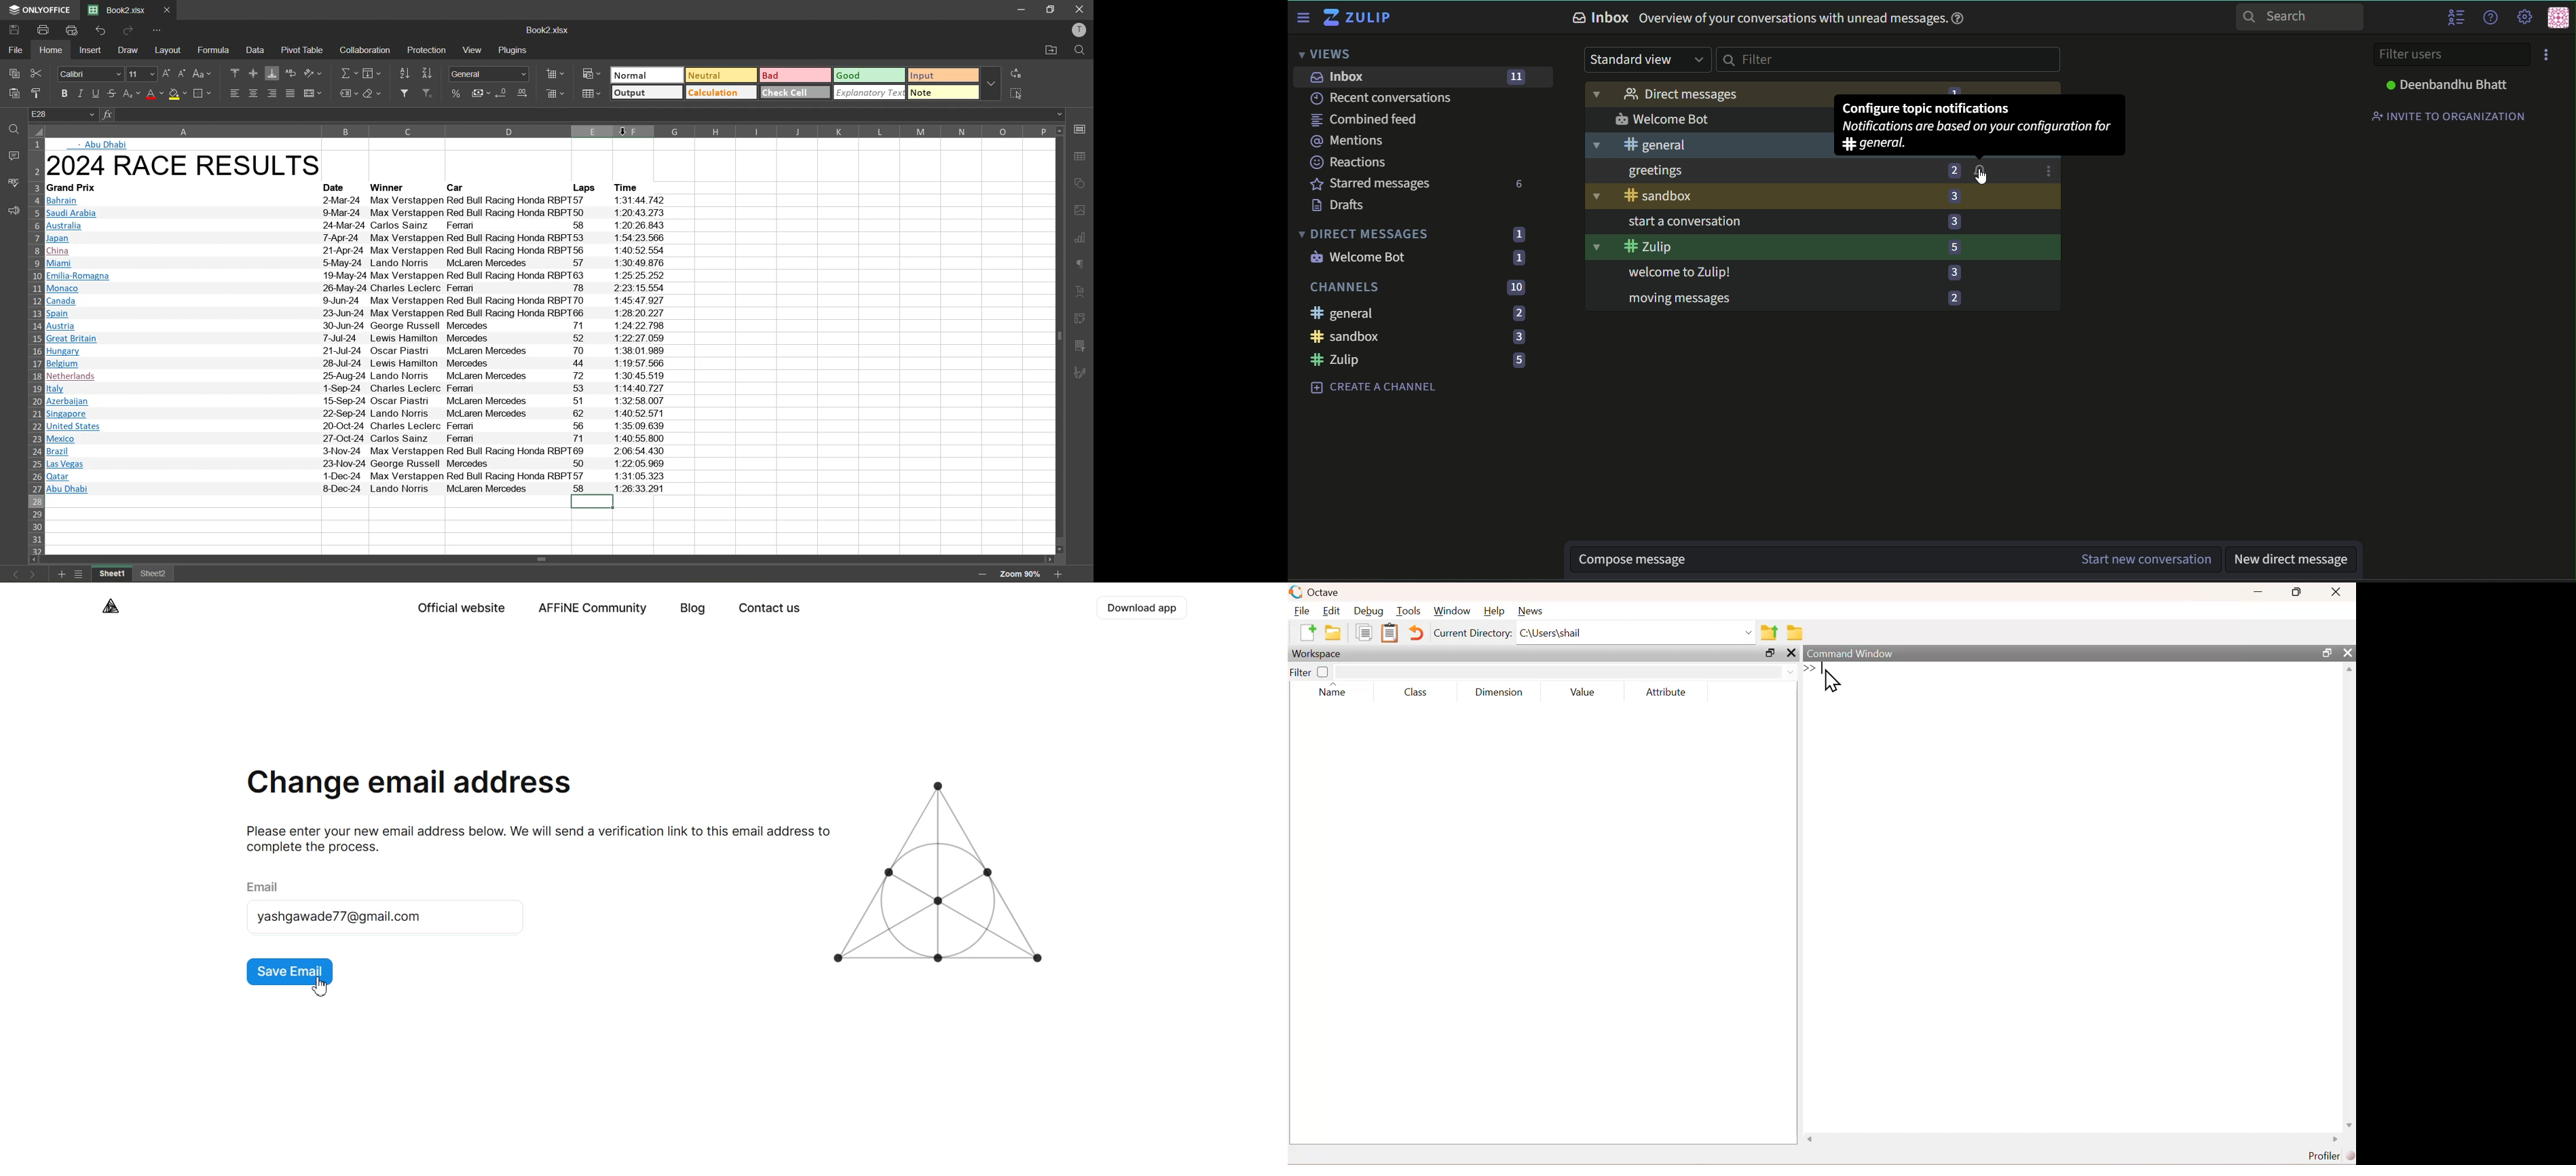  Describe the element at coordinates (1080, 30) in the screenshot. I see `profile` at that location.